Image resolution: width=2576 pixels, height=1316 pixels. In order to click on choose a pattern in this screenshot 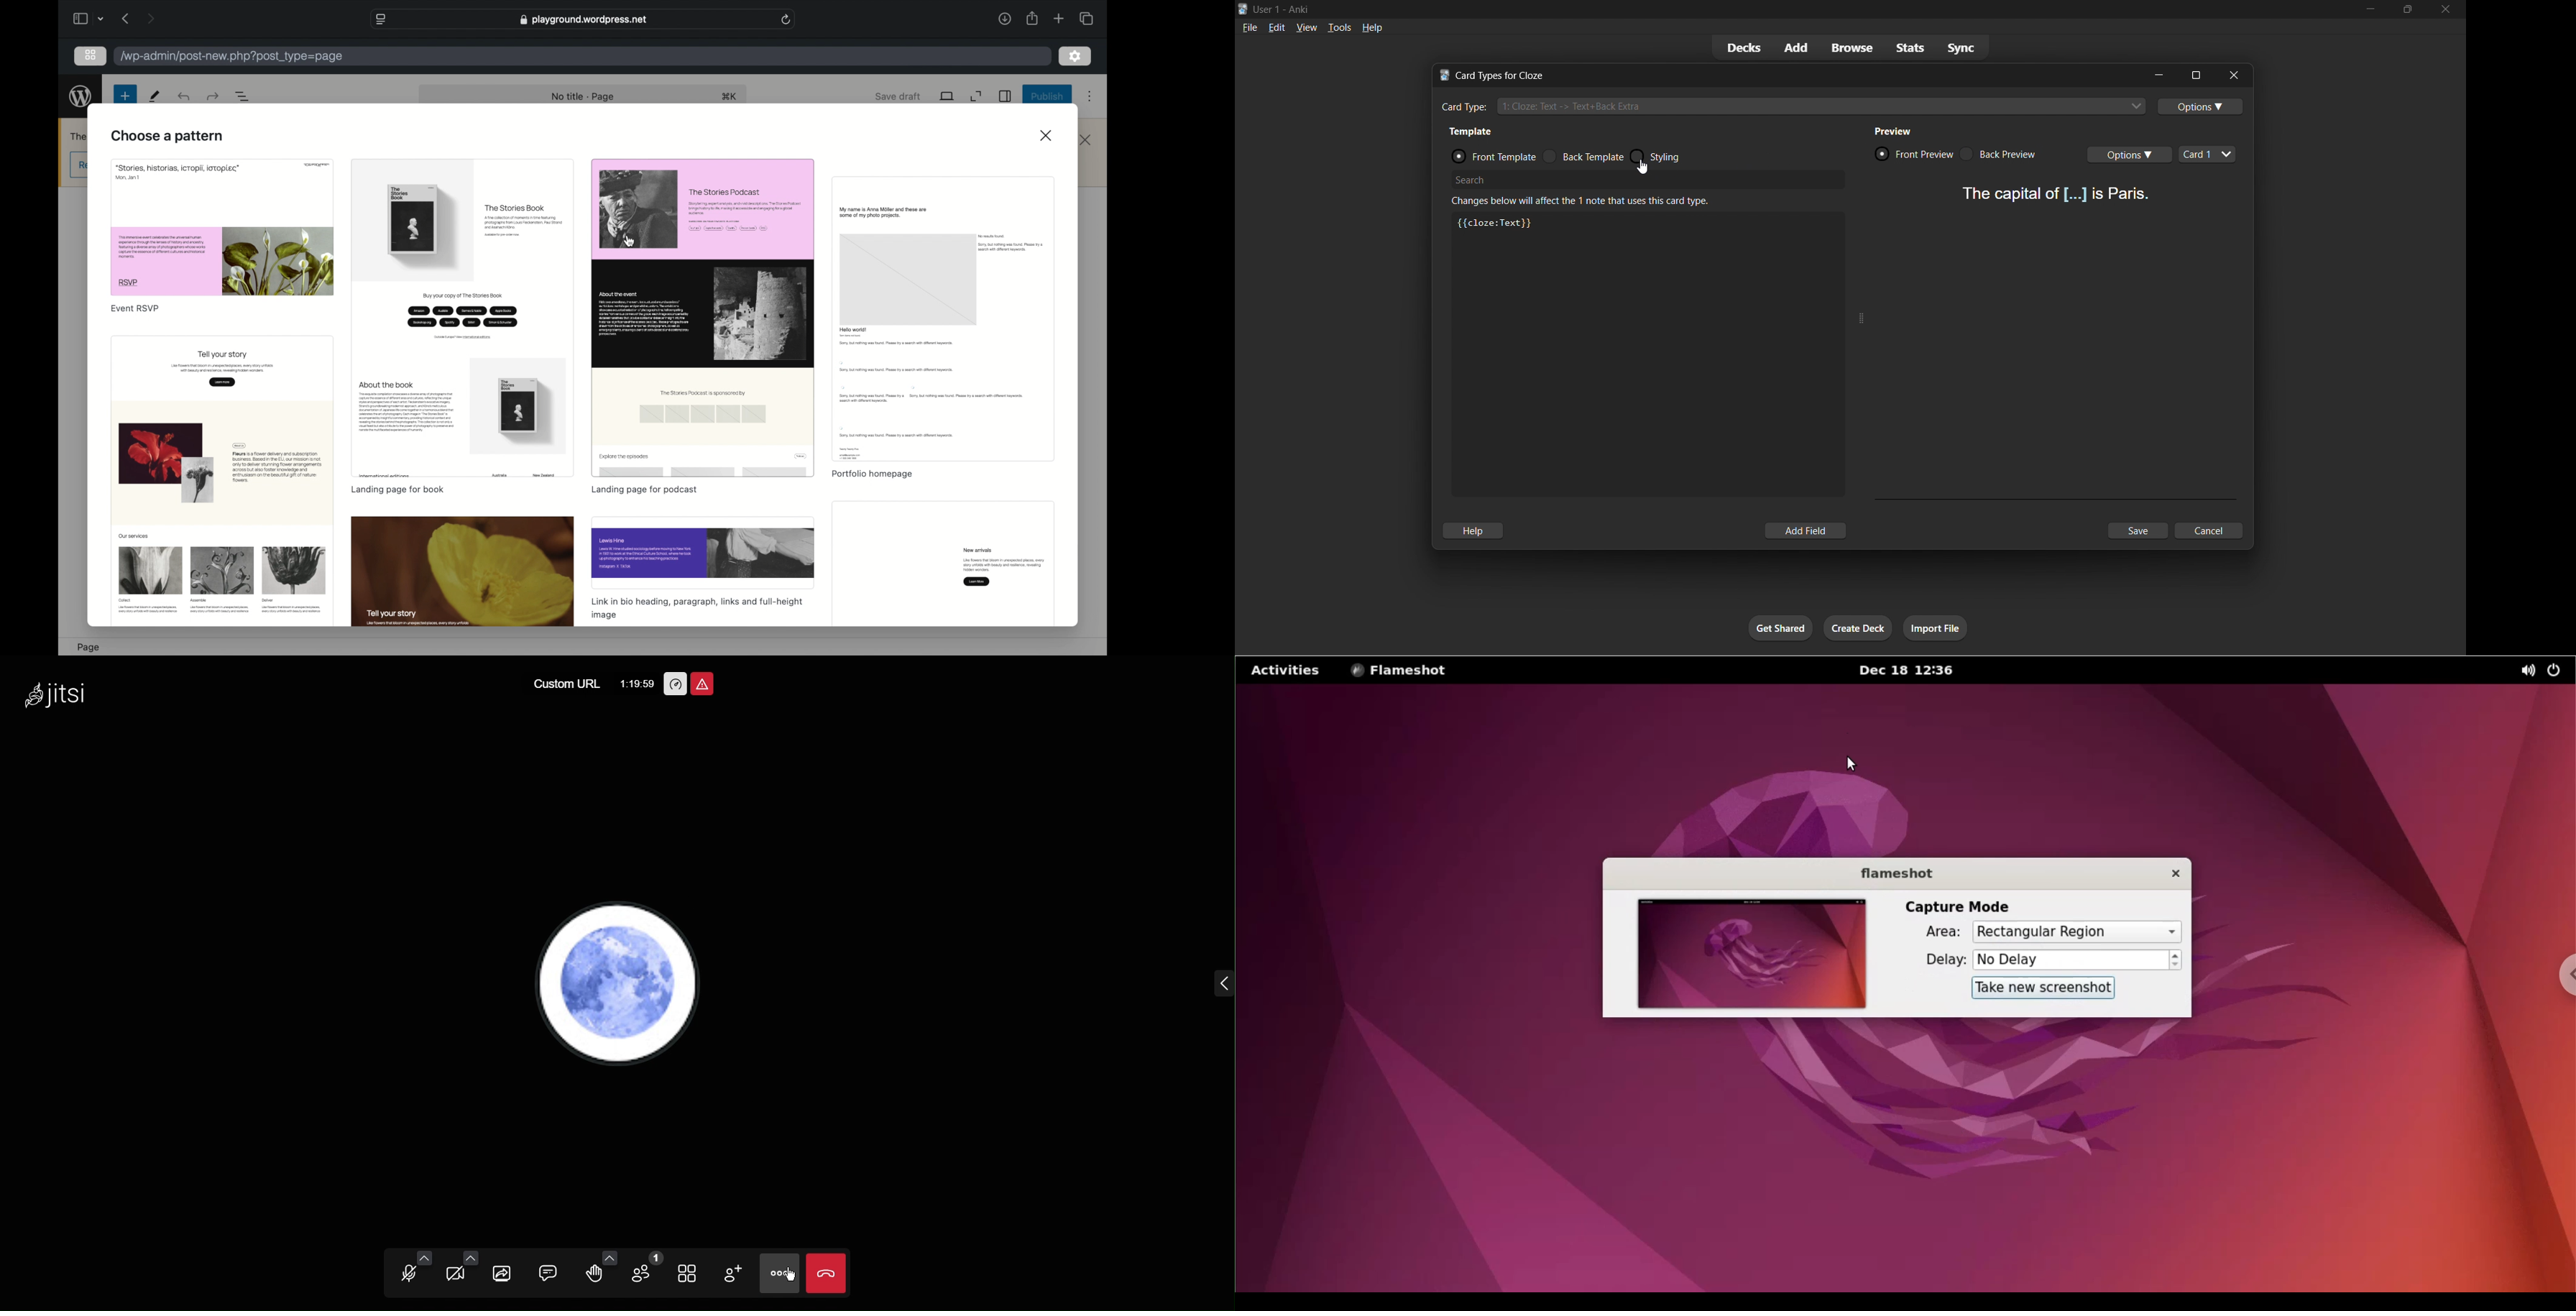, I will do `click(170, 137)`.